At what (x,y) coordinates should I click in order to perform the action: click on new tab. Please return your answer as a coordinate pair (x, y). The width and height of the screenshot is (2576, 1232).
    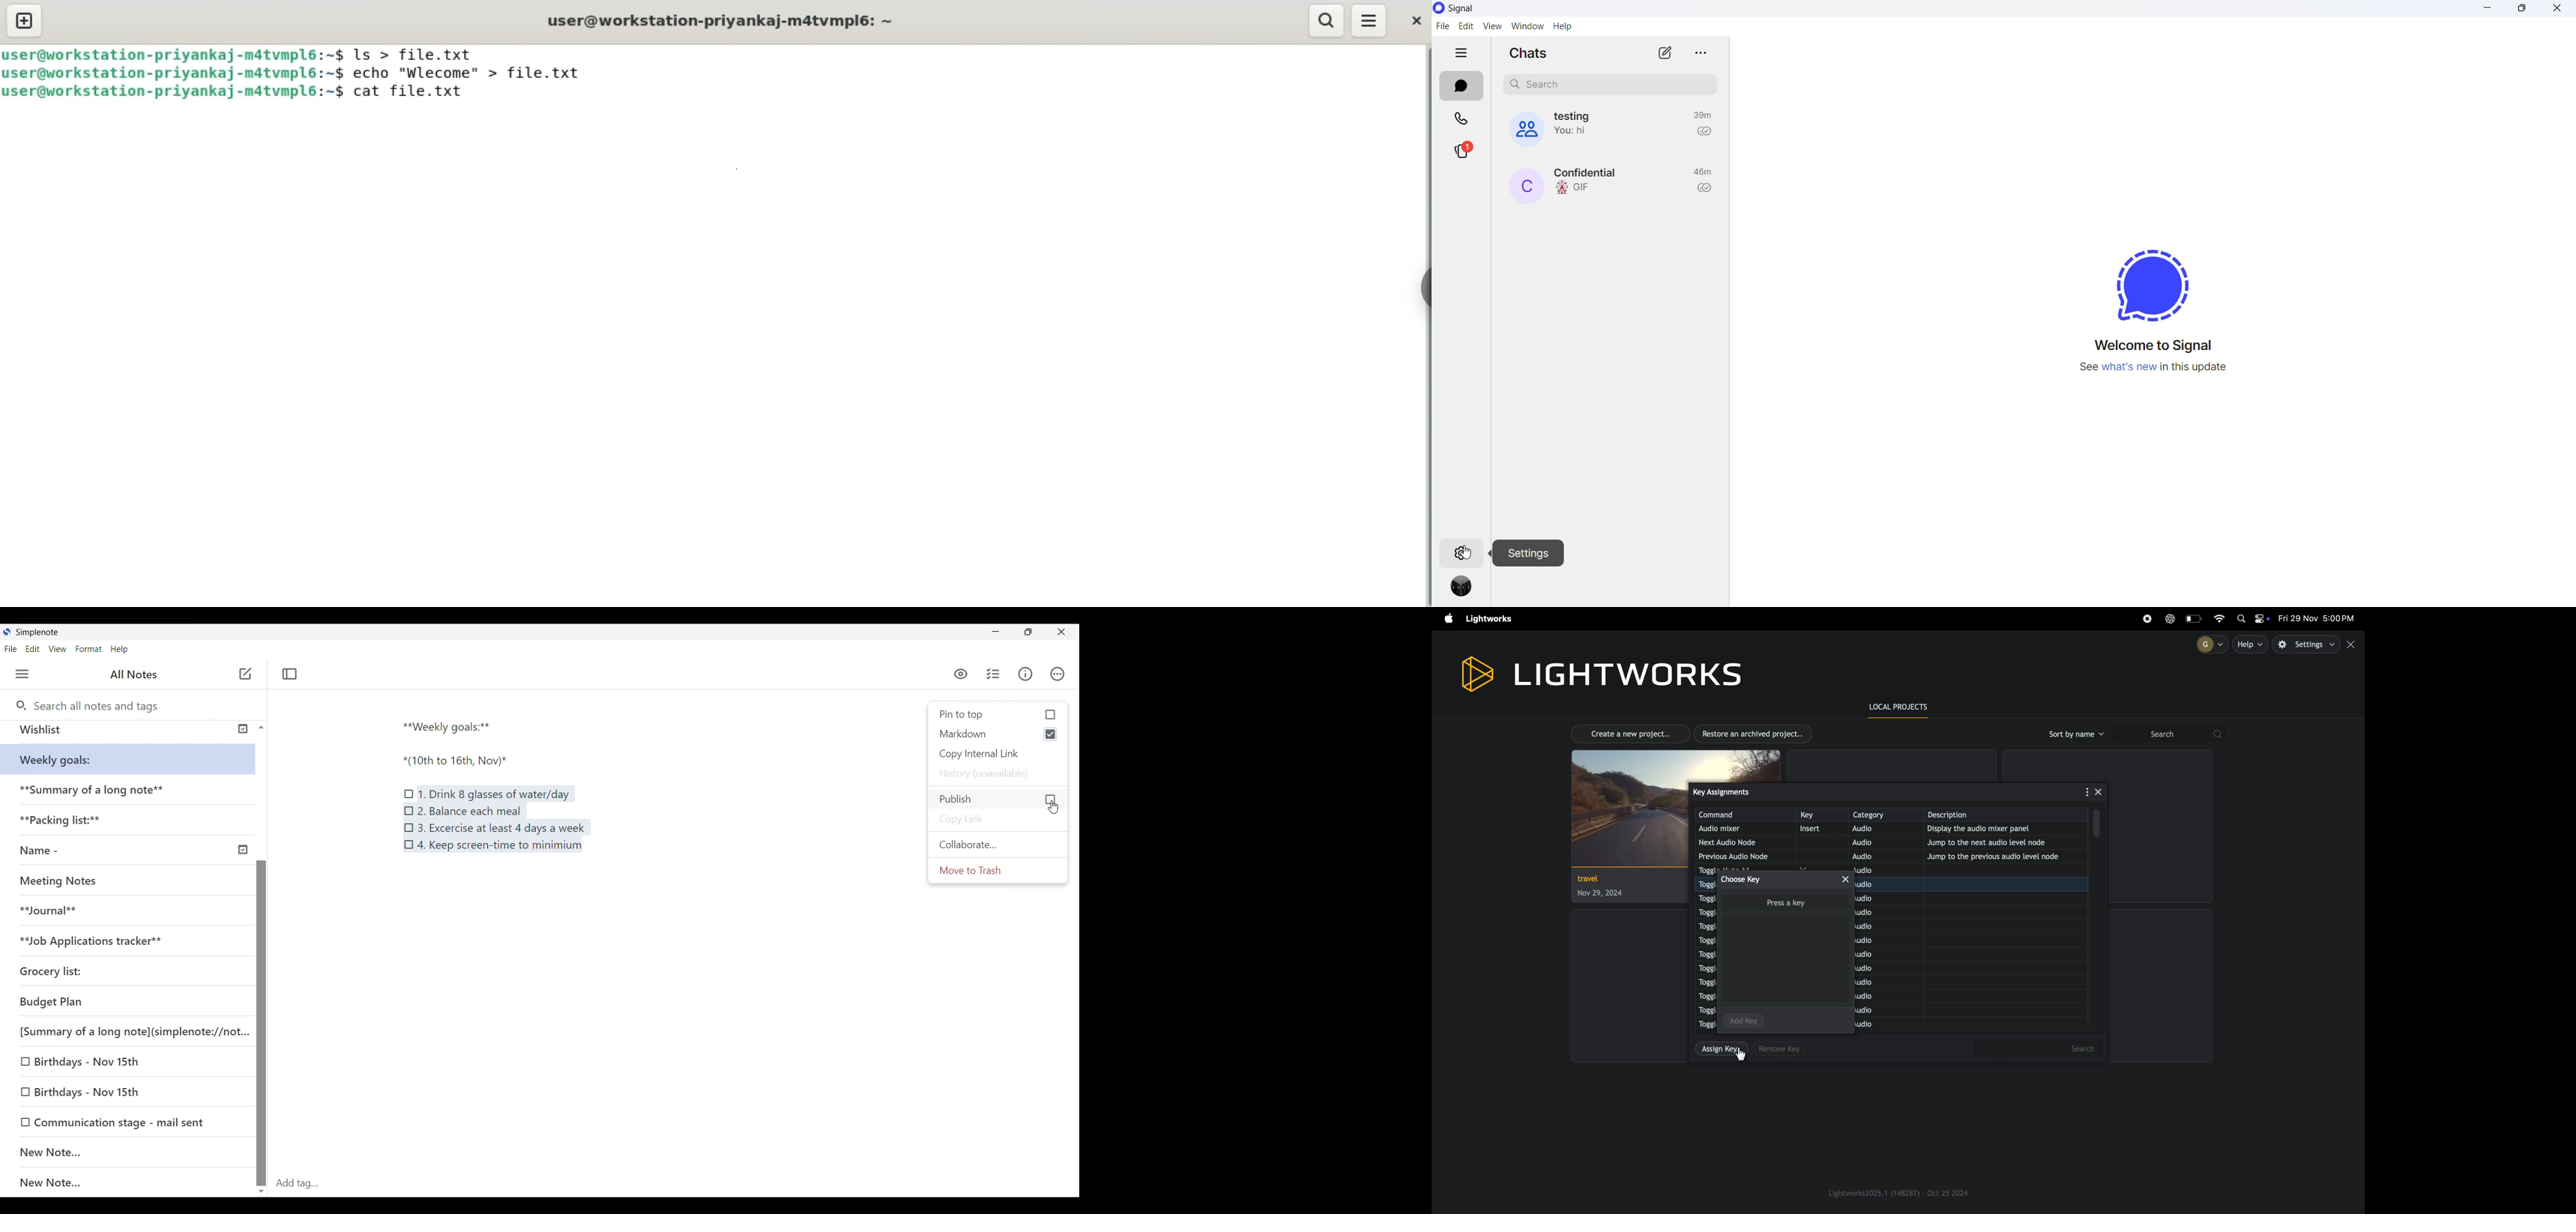
    Looking at the image, I should click on (25, 20).